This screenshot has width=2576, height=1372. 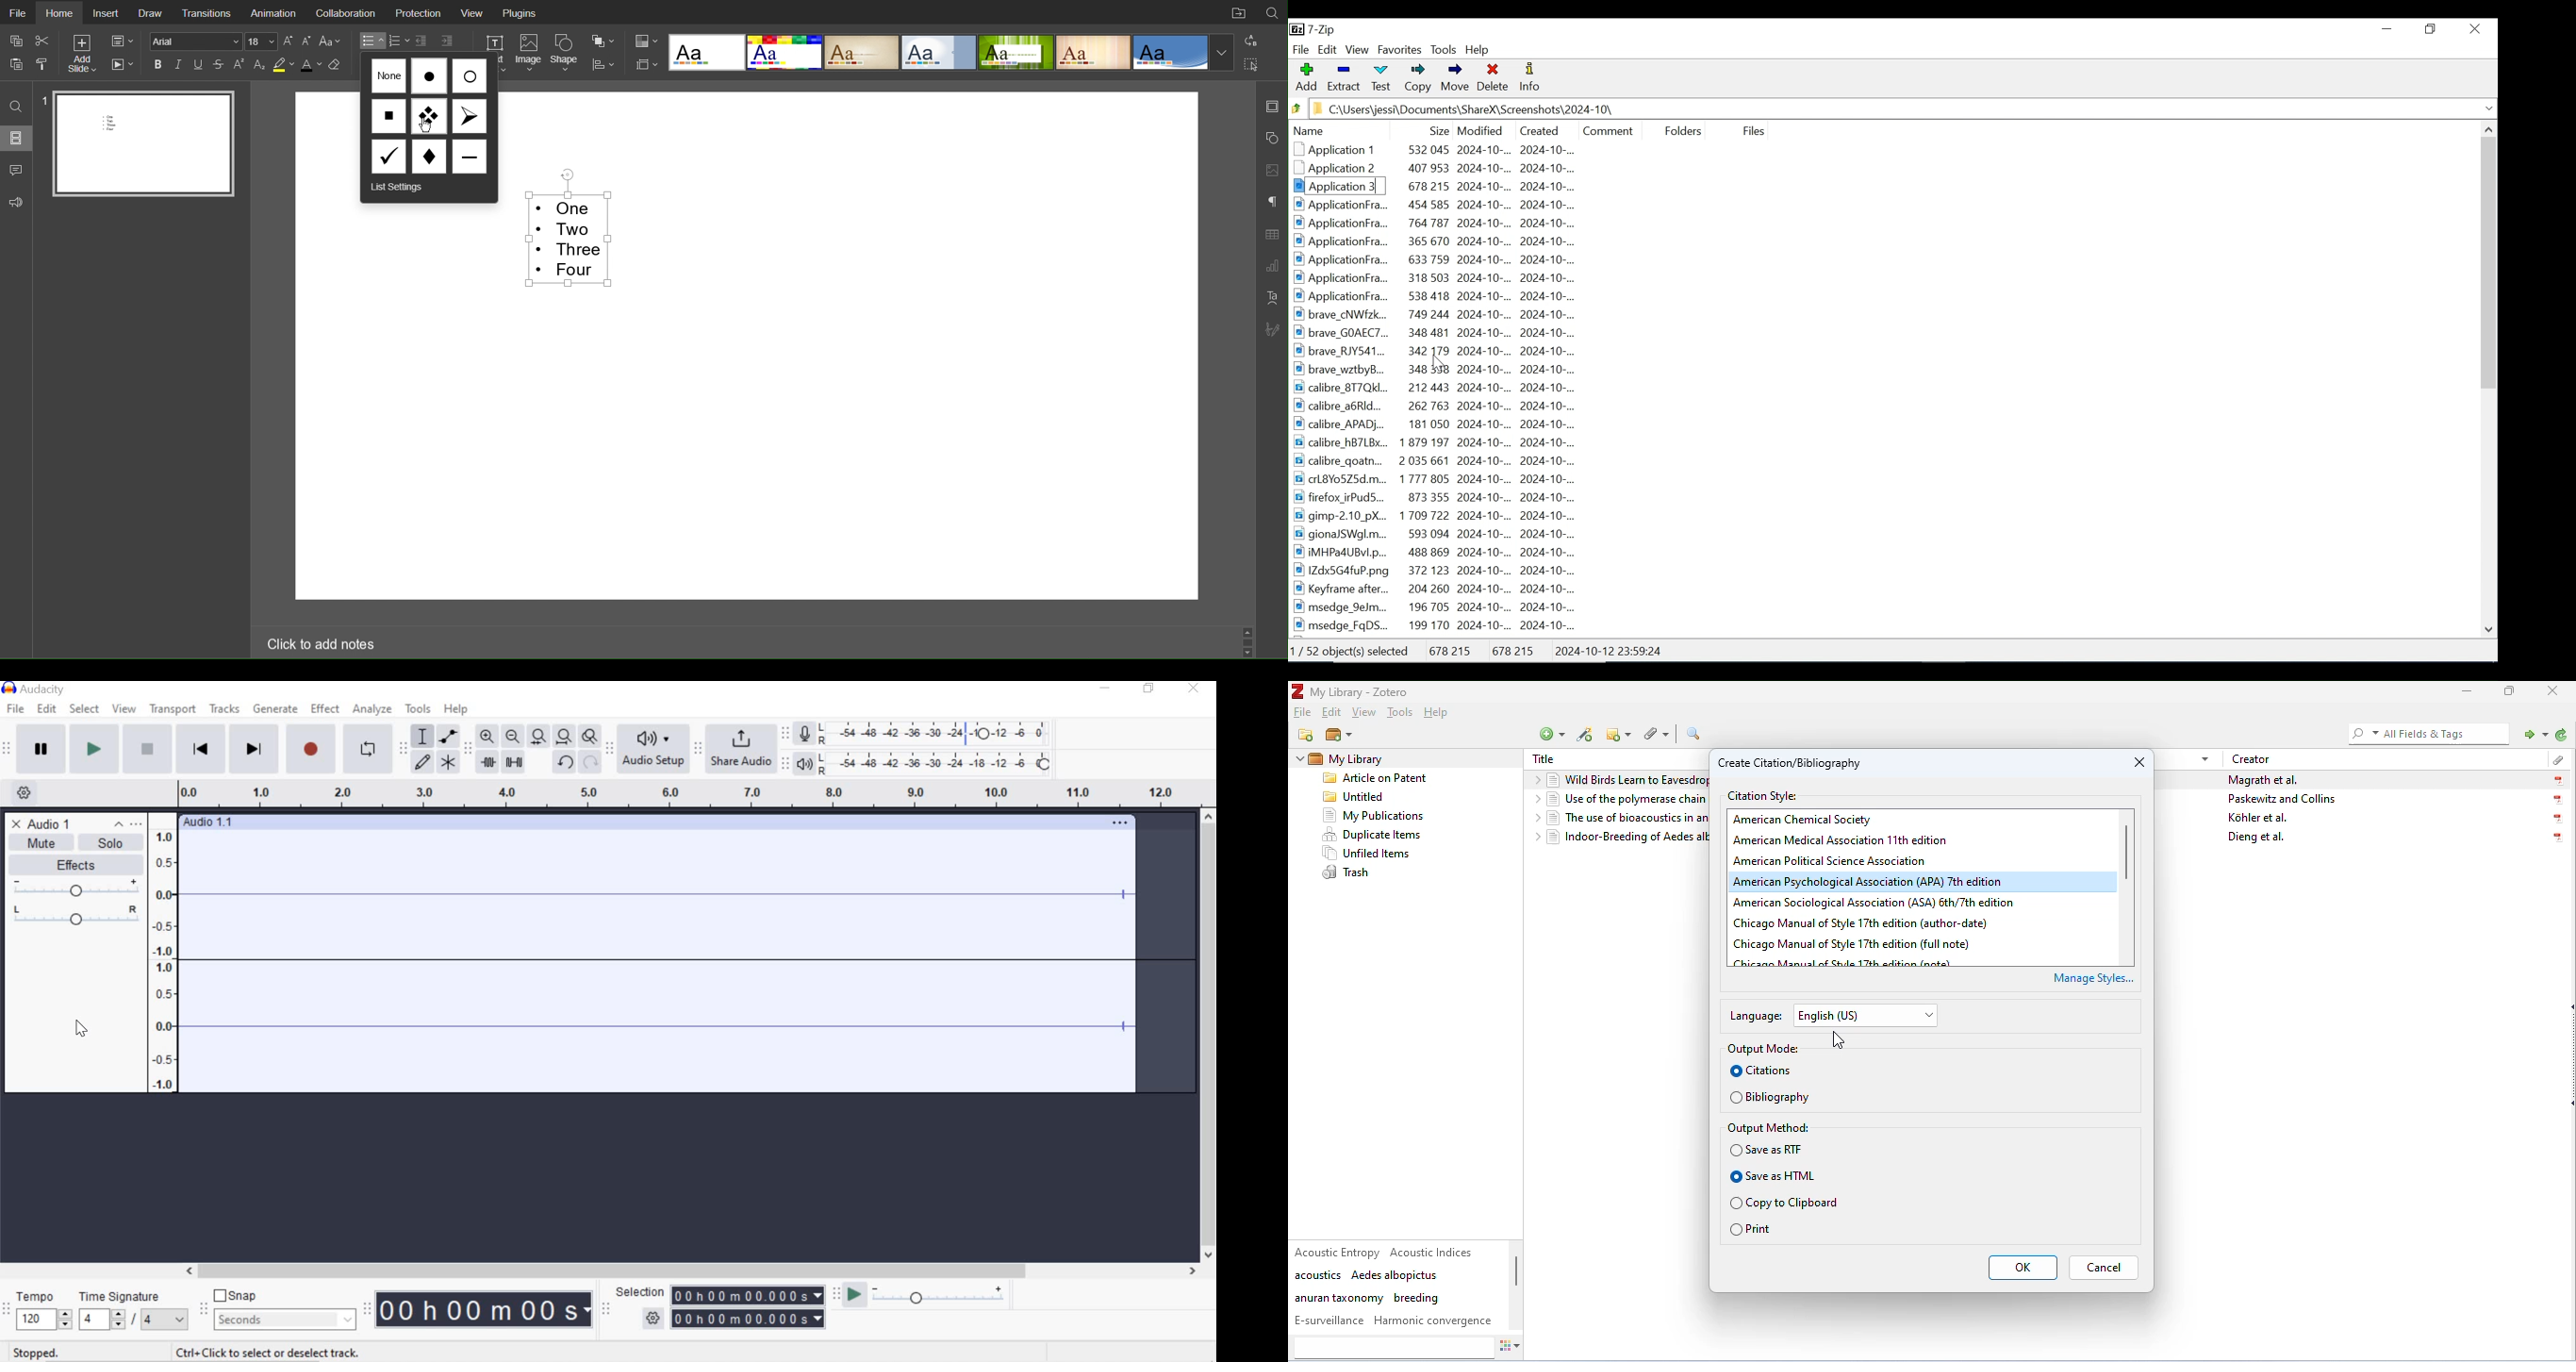 I want to click on collapse, so click(x=119, y=825).